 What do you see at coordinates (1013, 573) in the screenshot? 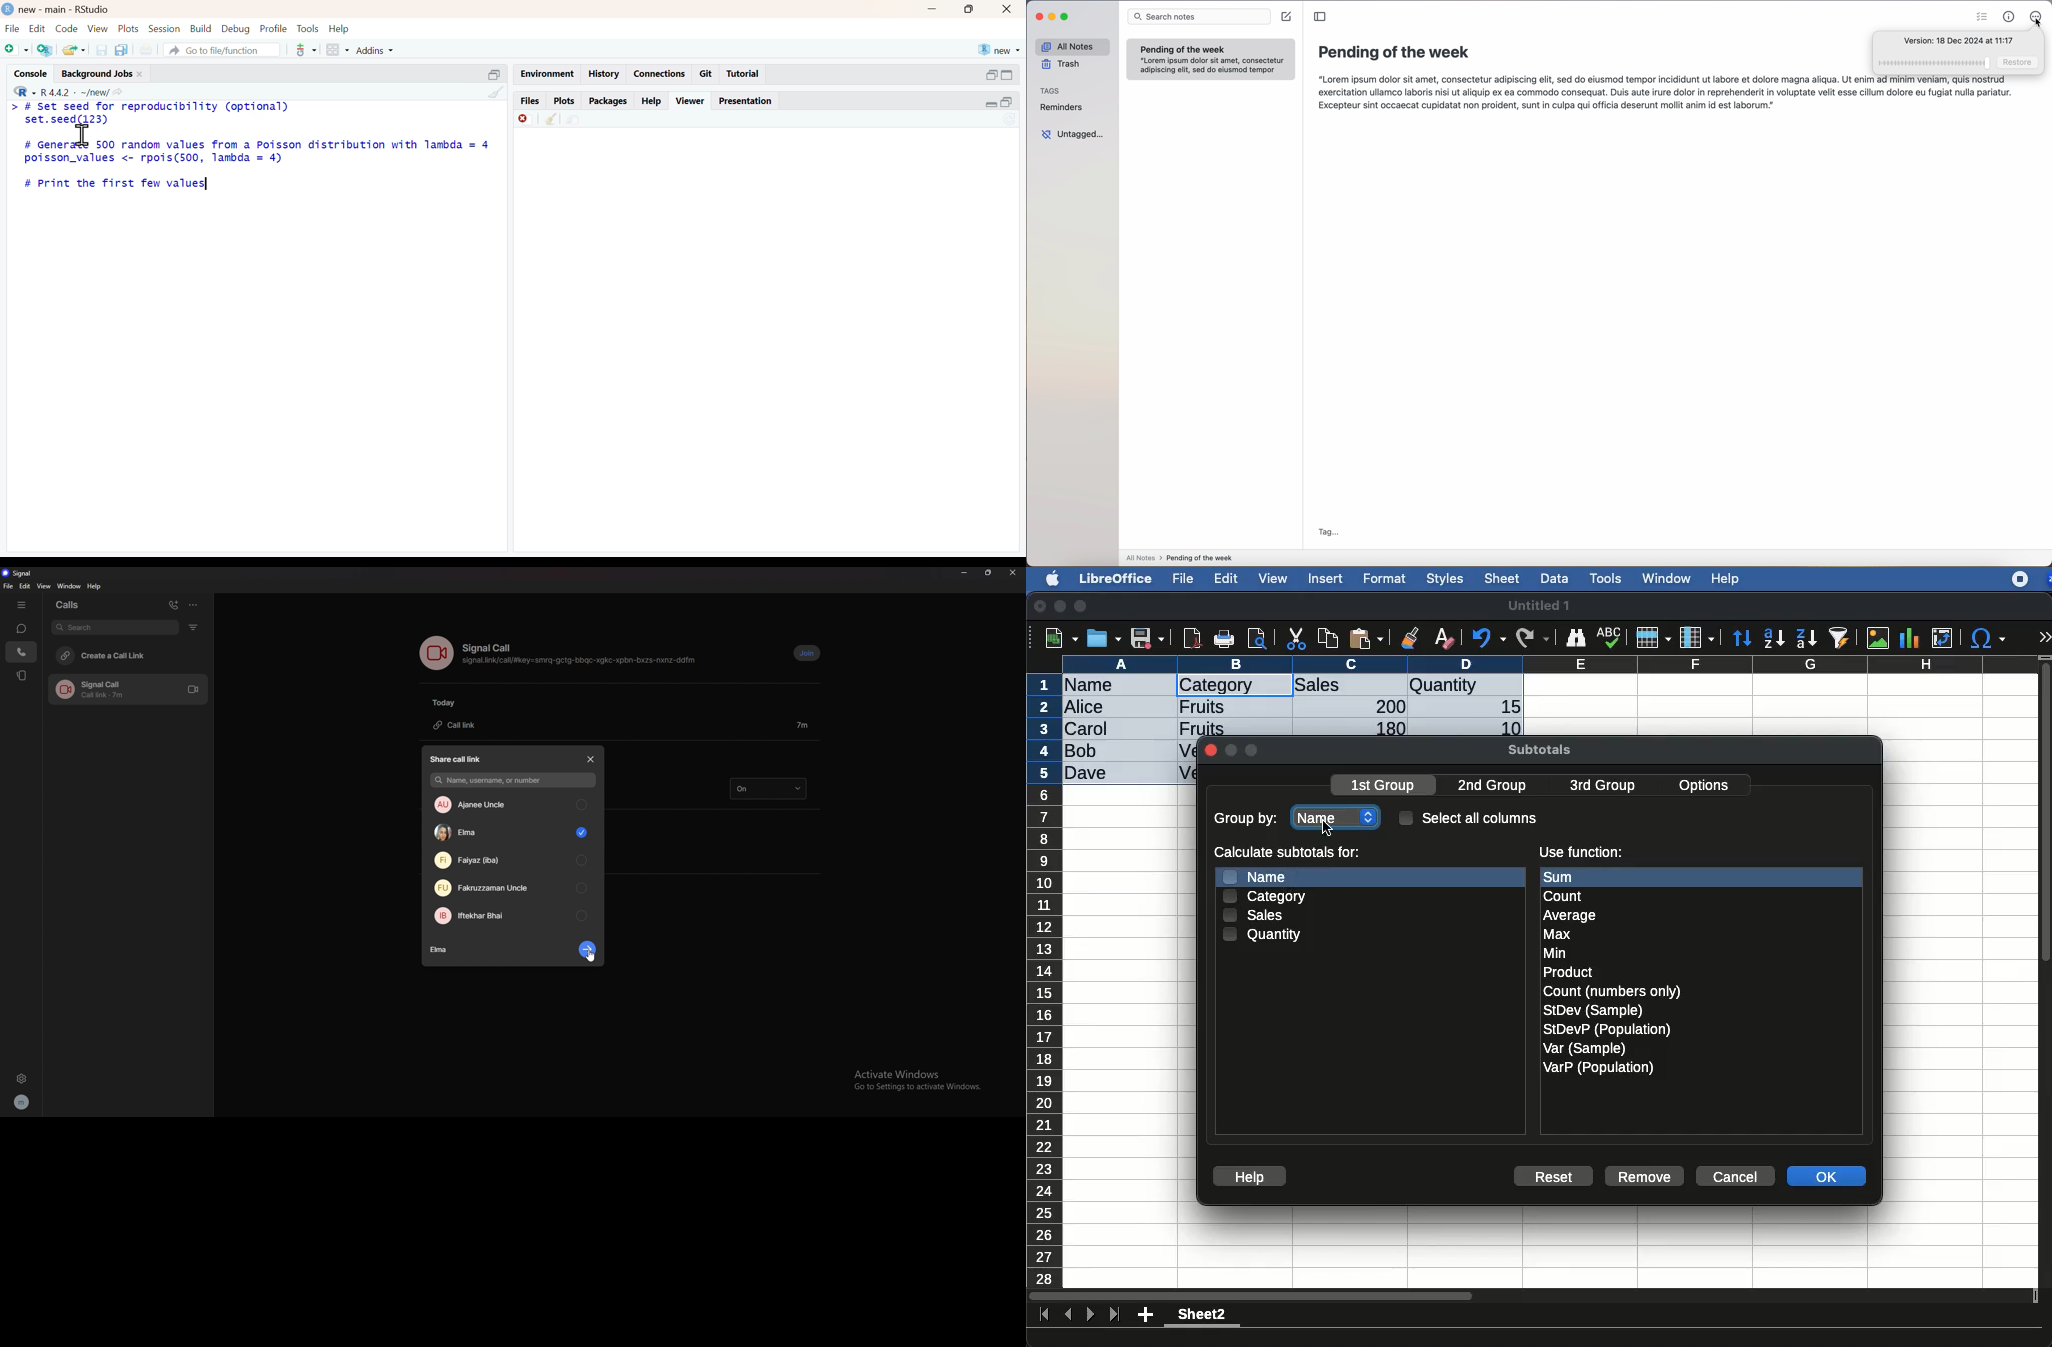
I see `close` at bounding box center [1013, 573].